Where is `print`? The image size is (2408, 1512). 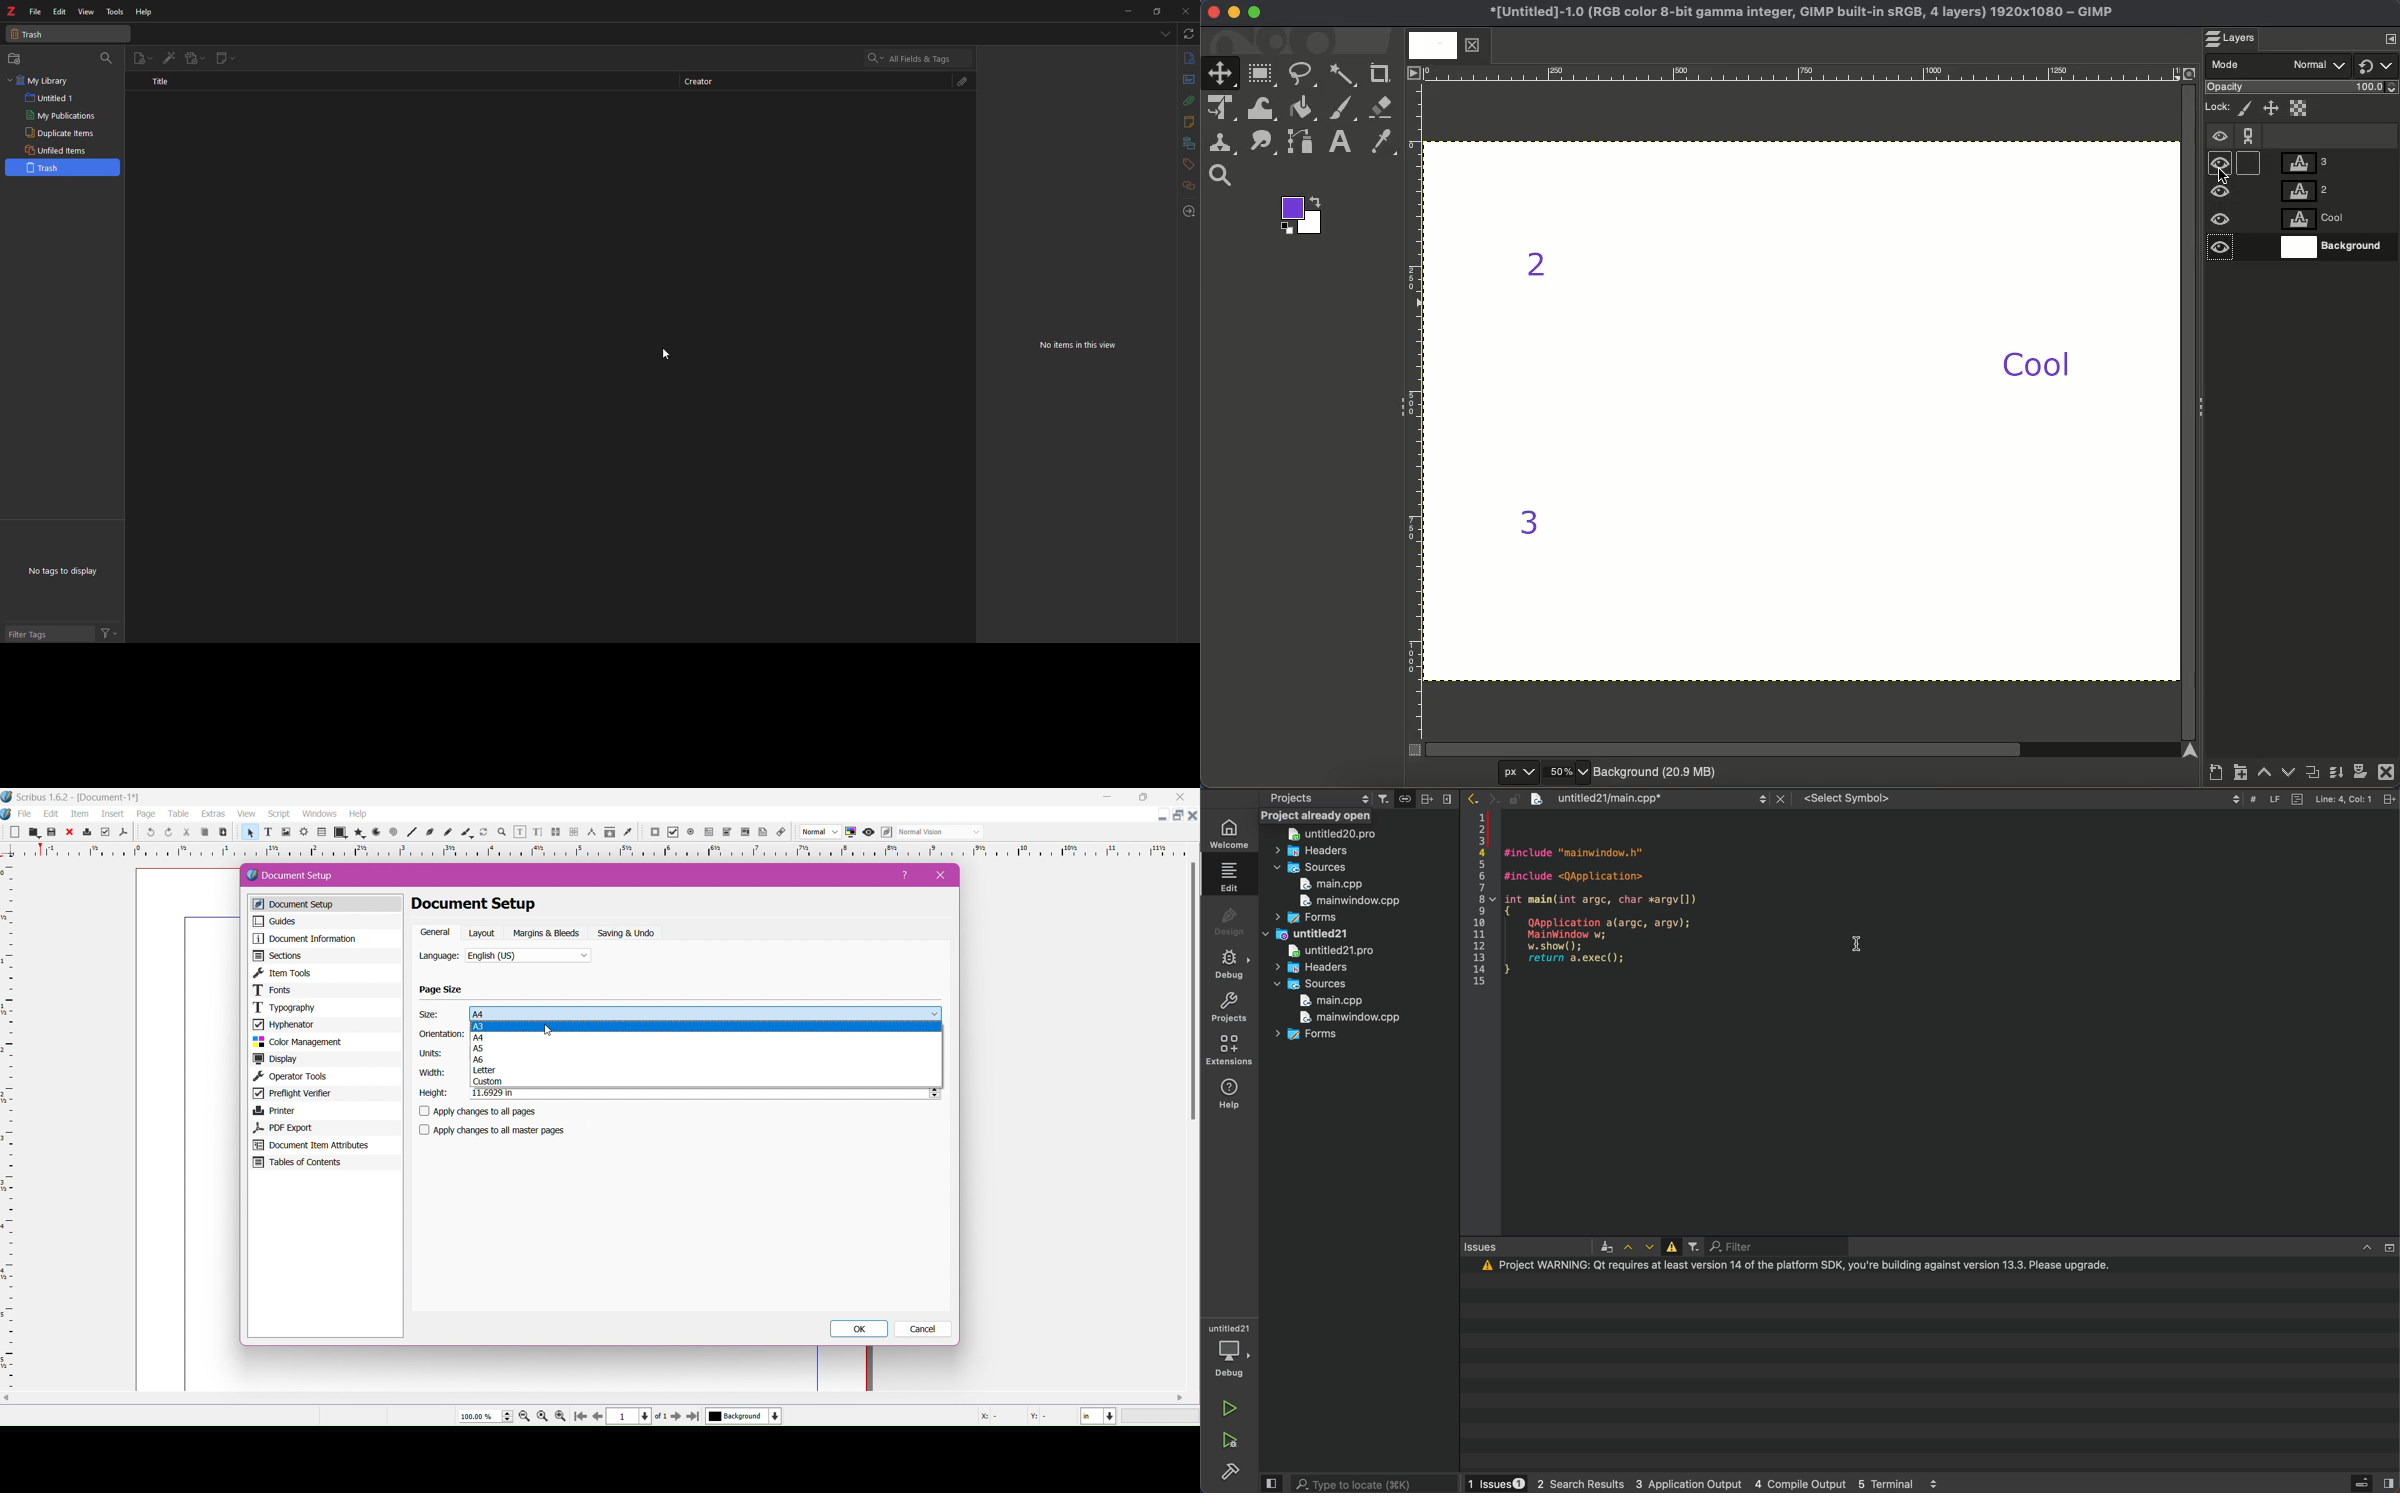
print is located at coordinates (88, 832).